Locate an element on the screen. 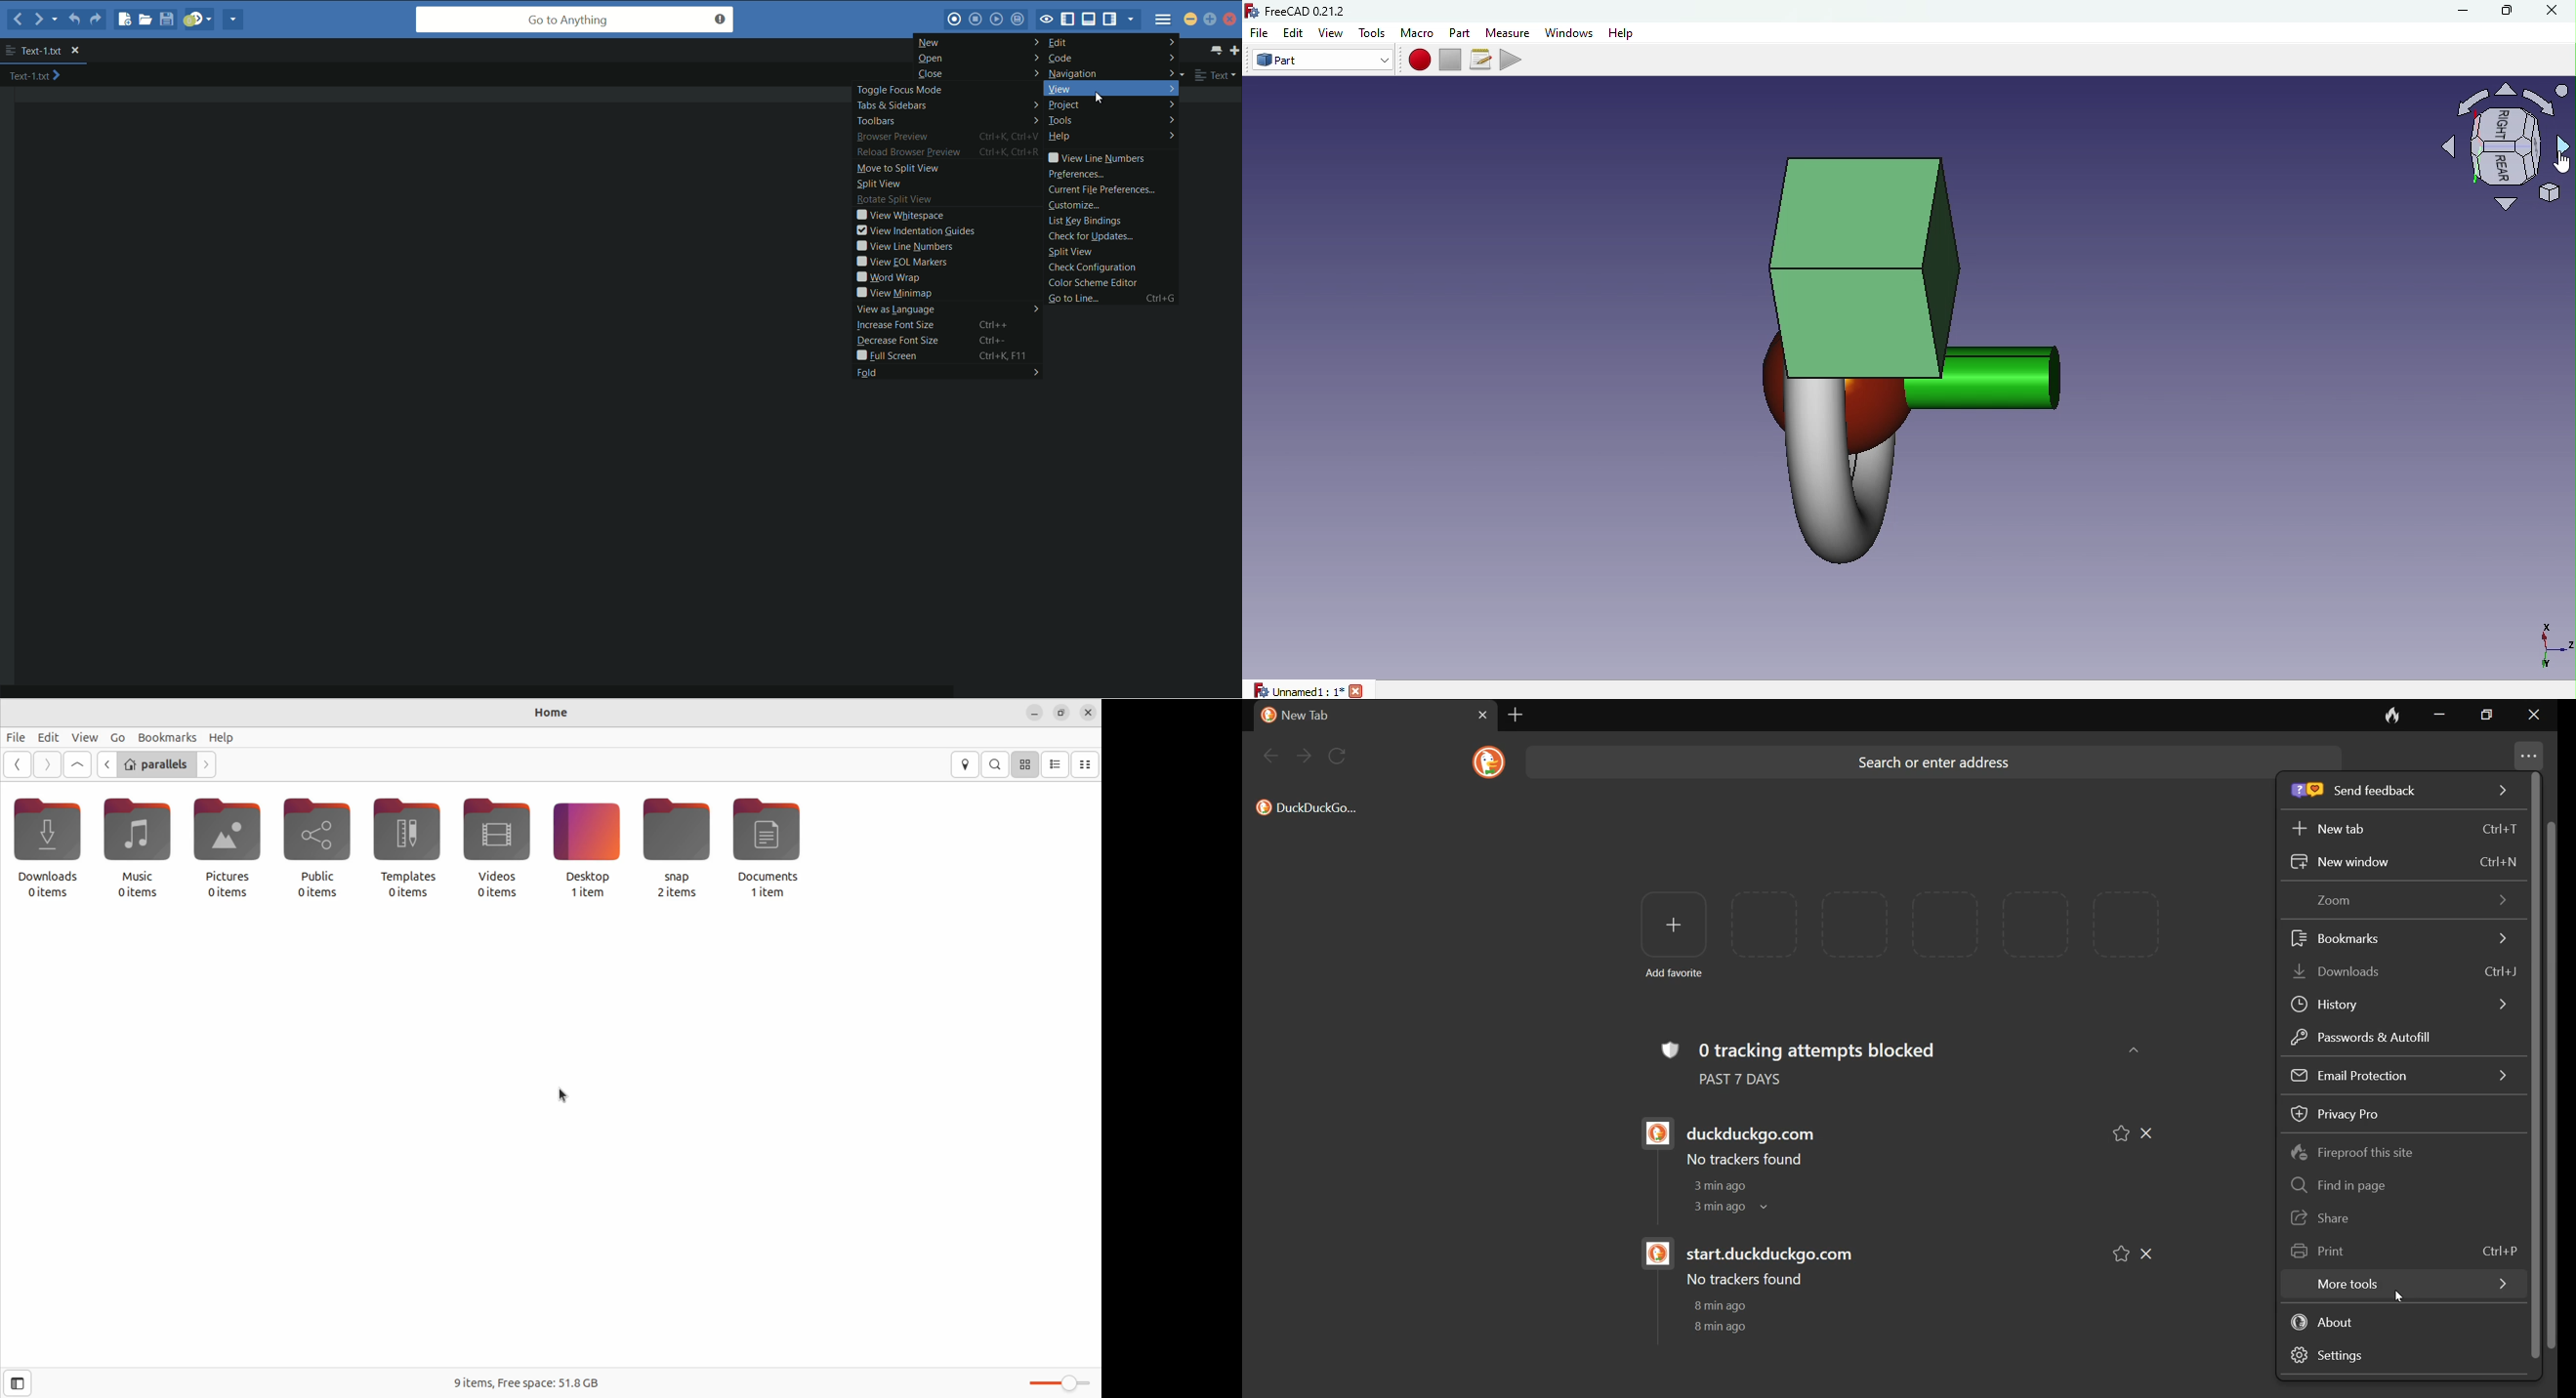 This screenshot has width=2576, height=1400. menu is located at coordinates (2529, 753).